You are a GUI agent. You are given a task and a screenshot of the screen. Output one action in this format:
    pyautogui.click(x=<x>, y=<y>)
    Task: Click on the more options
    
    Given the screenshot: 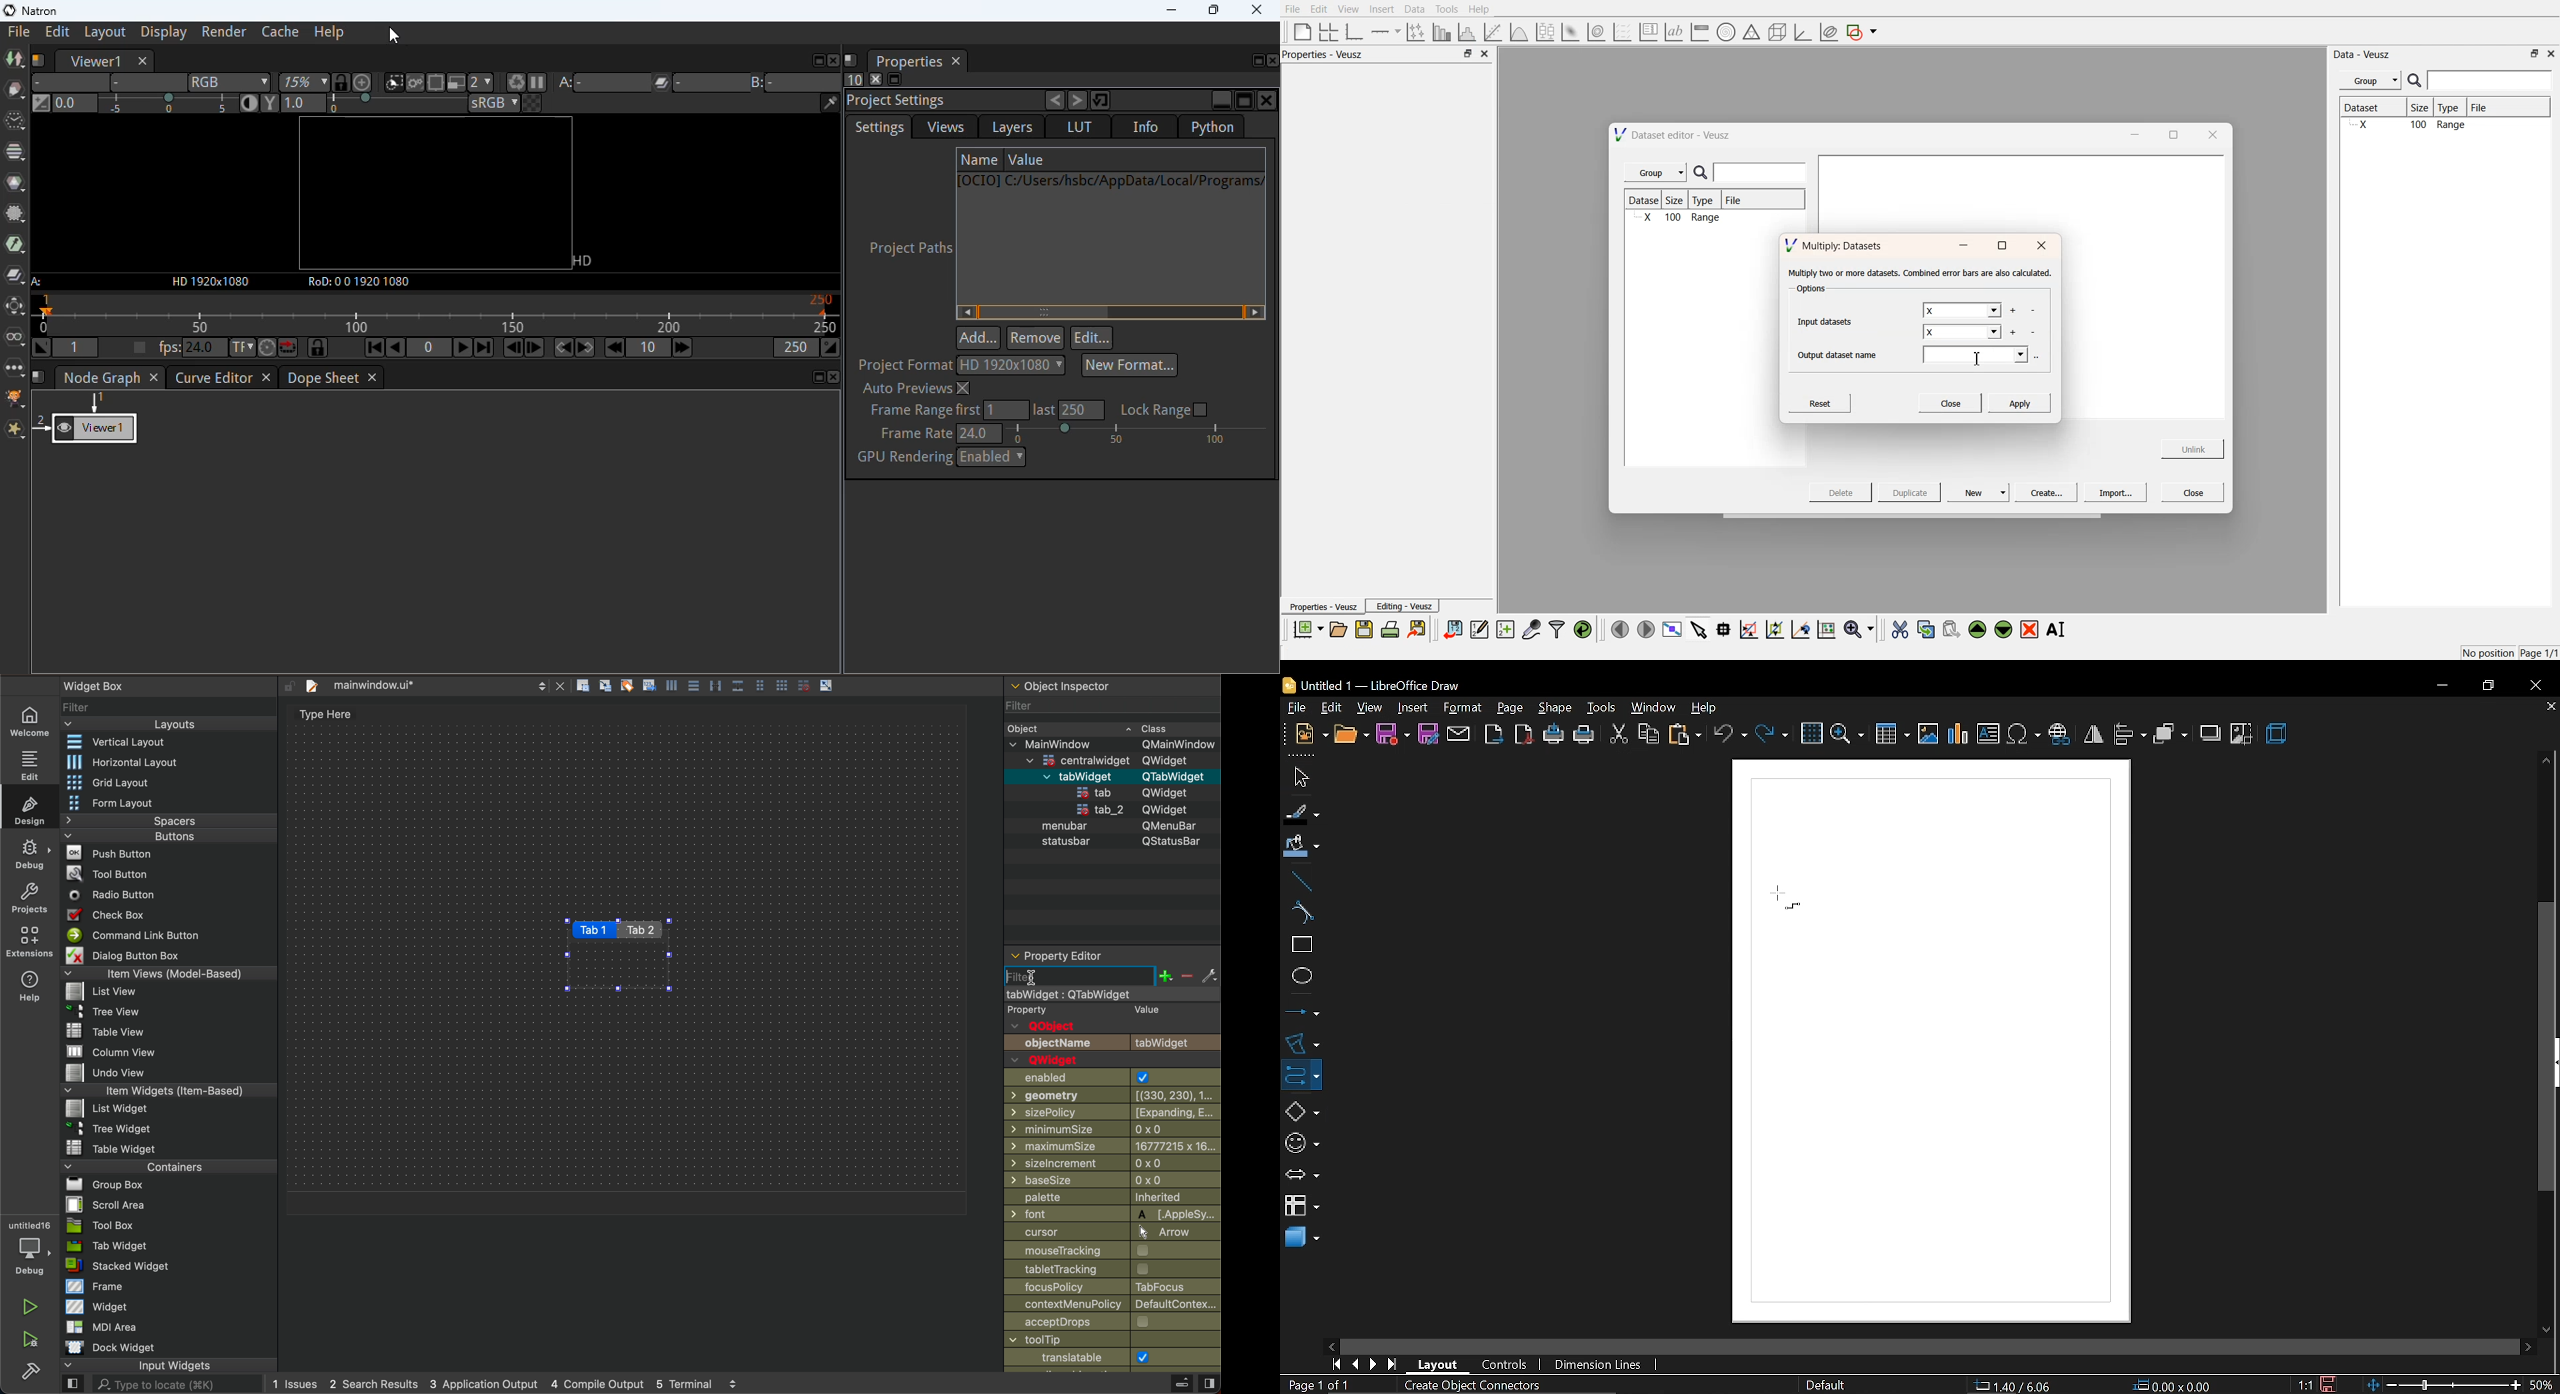 What is the action you would take?
    pyautogui.click(x=2040, y=356)
    